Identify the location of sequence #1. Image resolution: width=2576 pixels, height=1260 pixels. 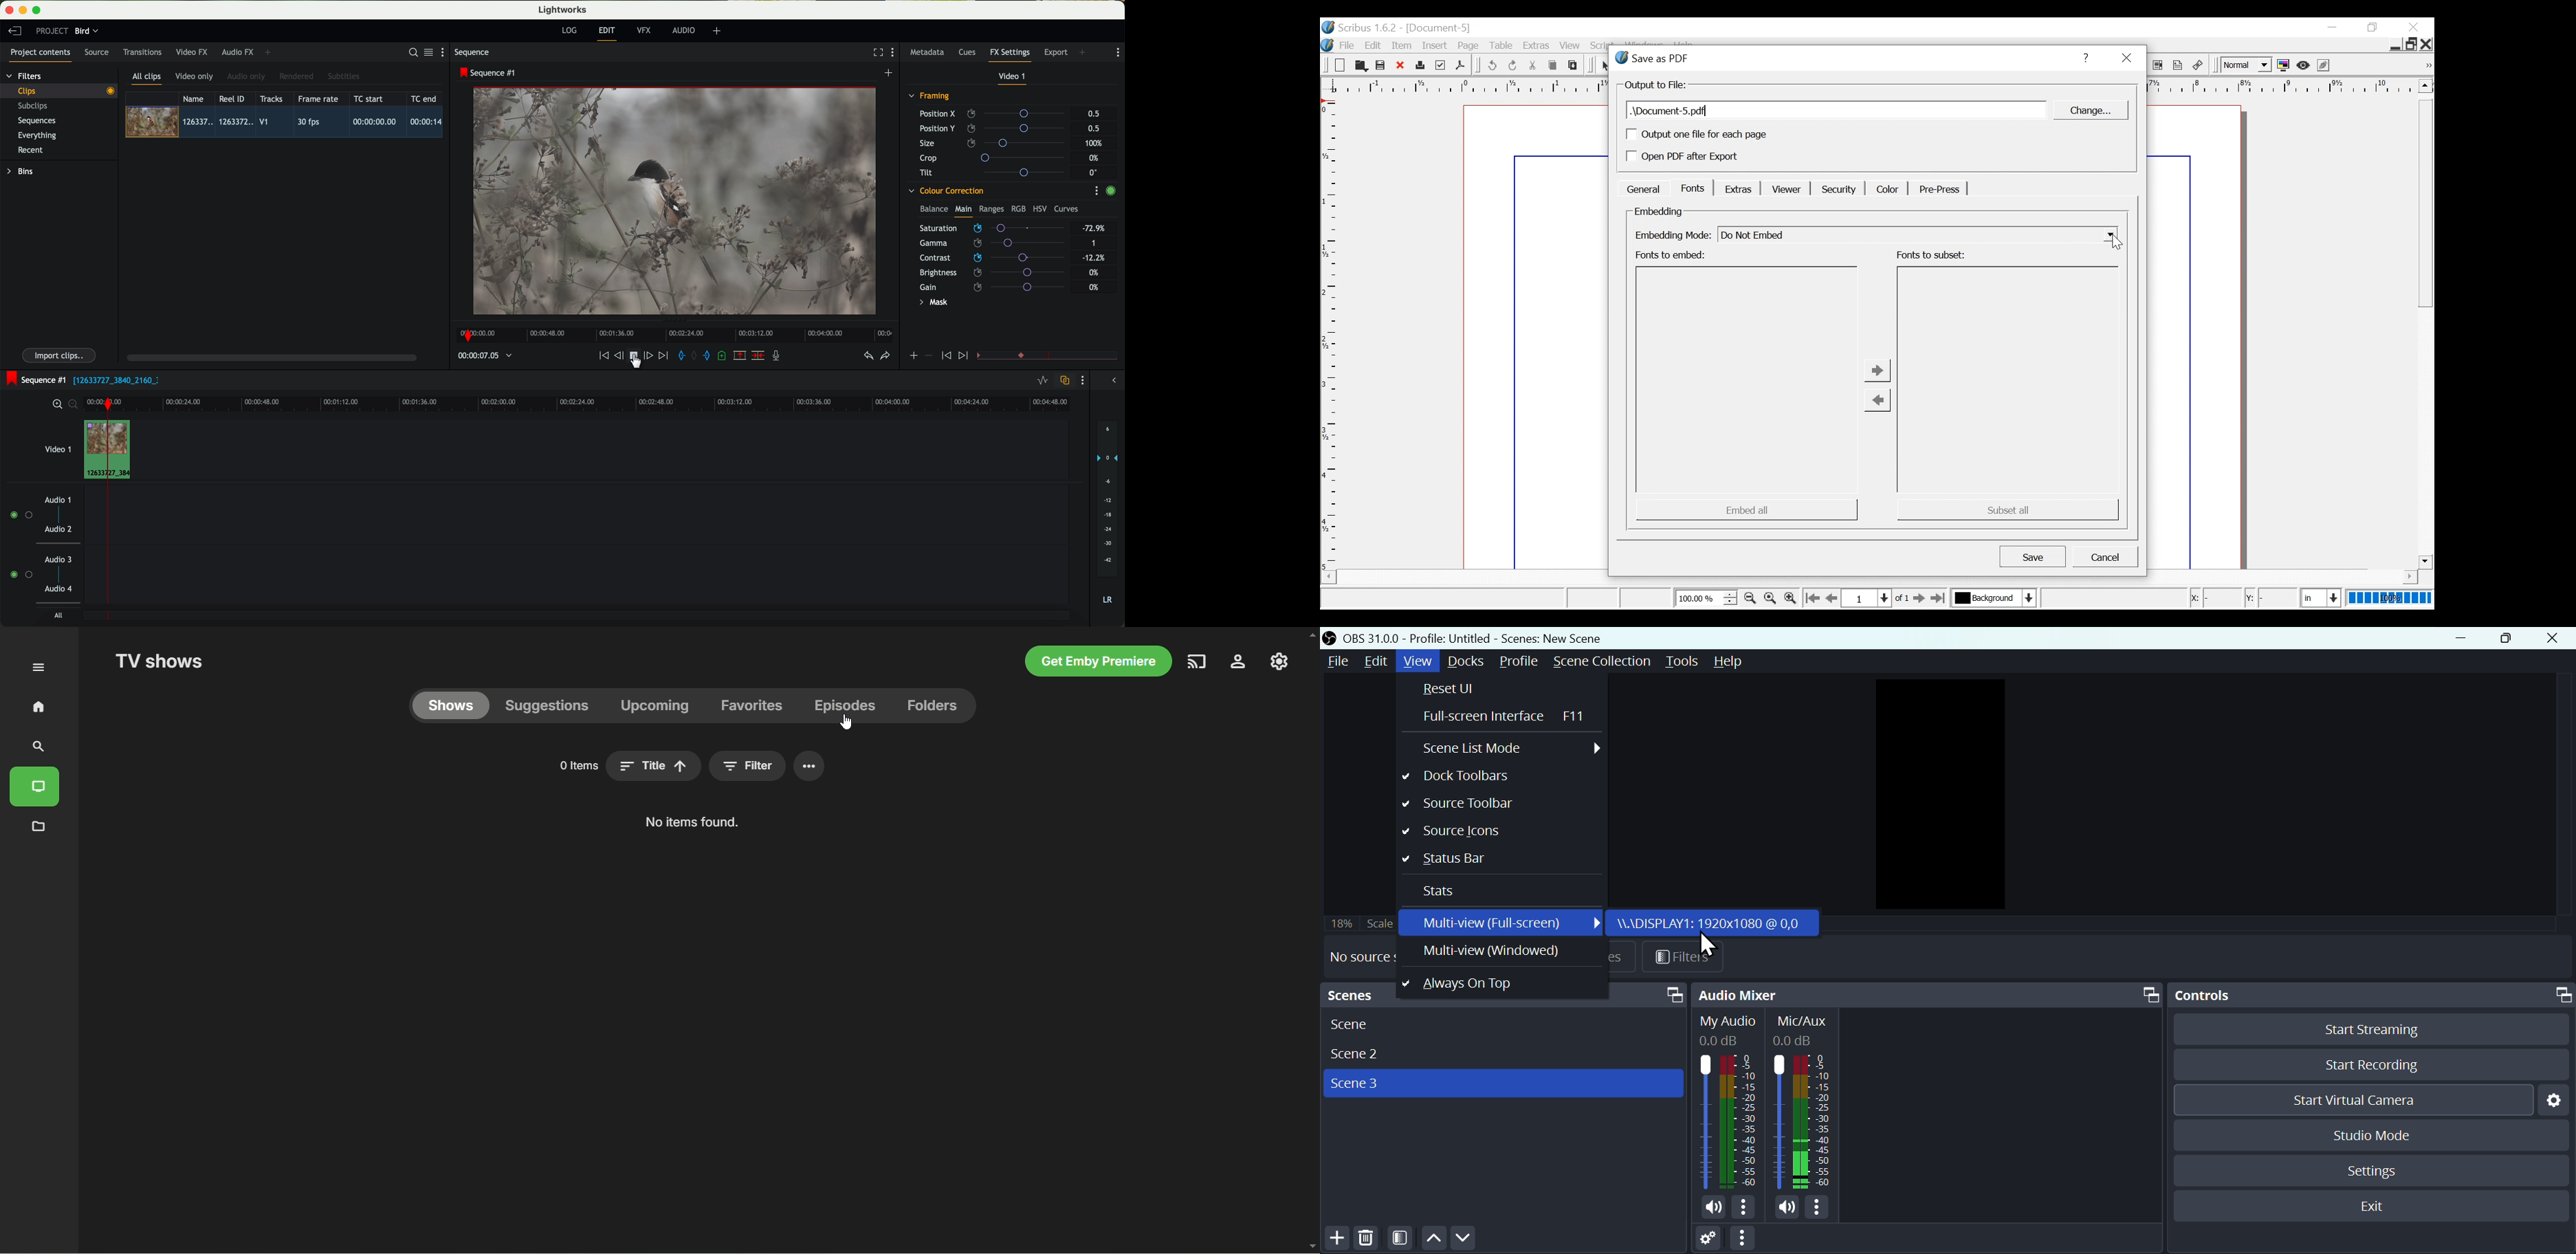
(34, 380).